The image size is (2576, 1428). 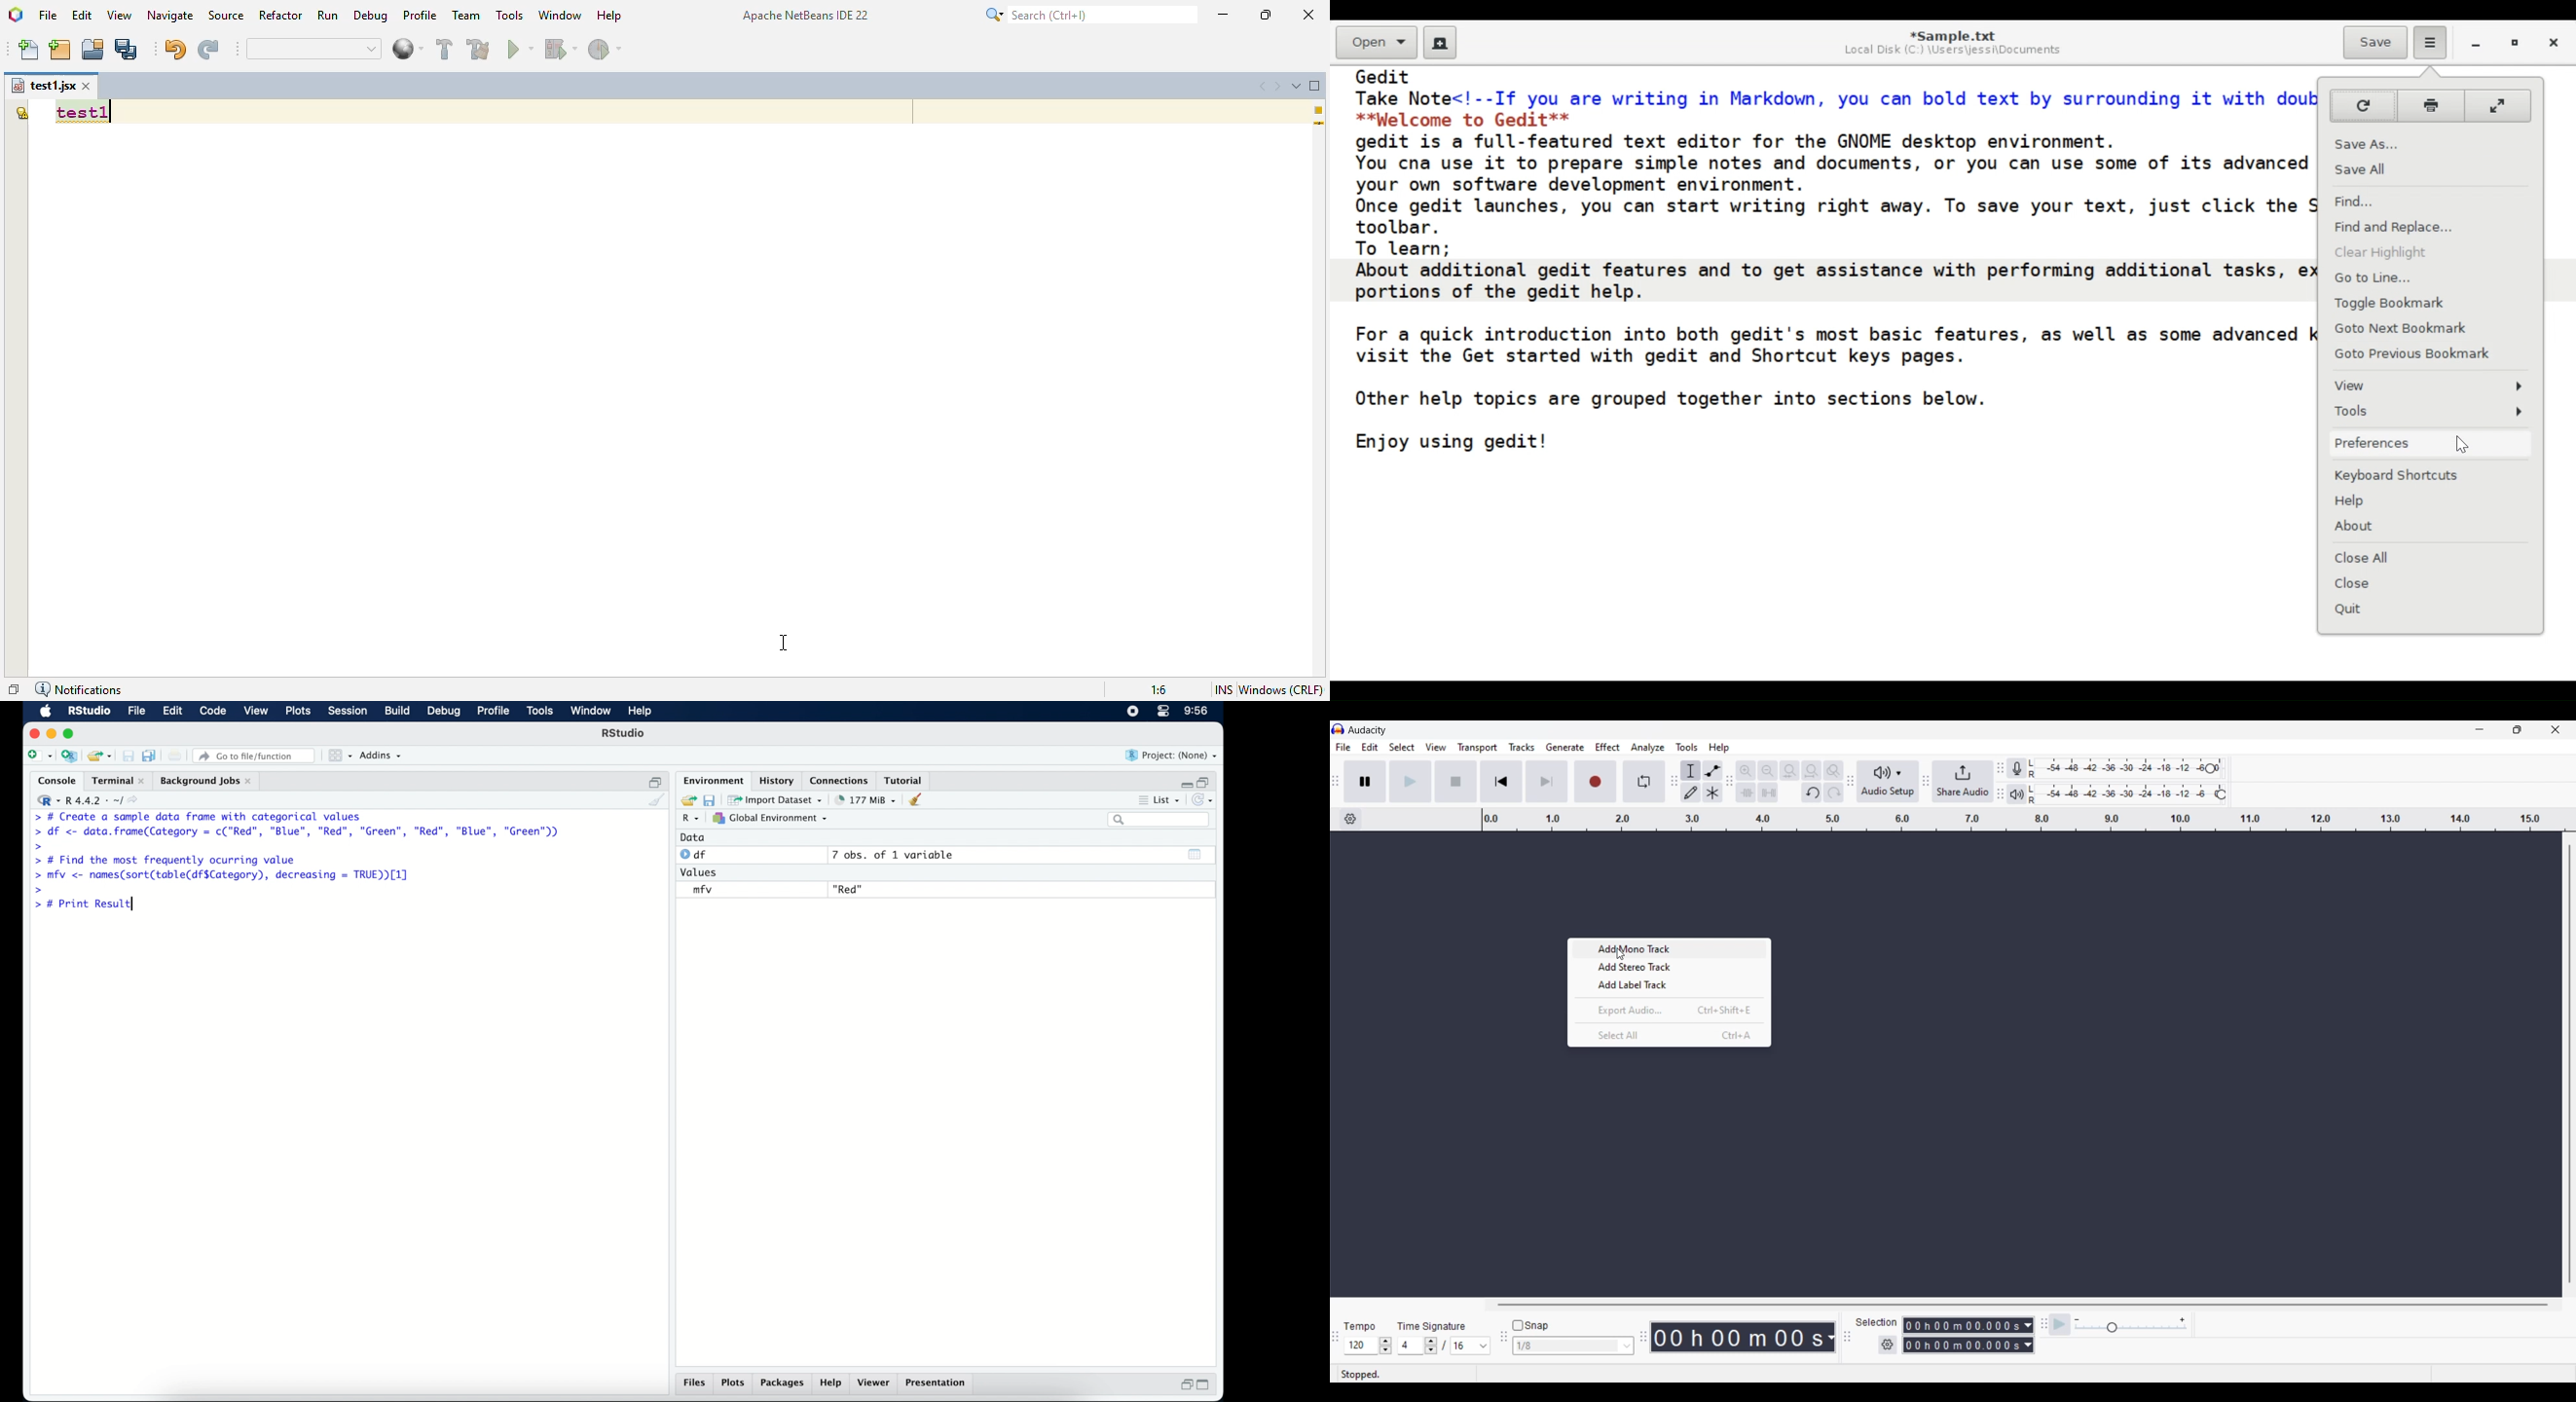 What do you see at coordinates (693, 819) in the screenshot?
I see `R` at bounding box center [693, 819].